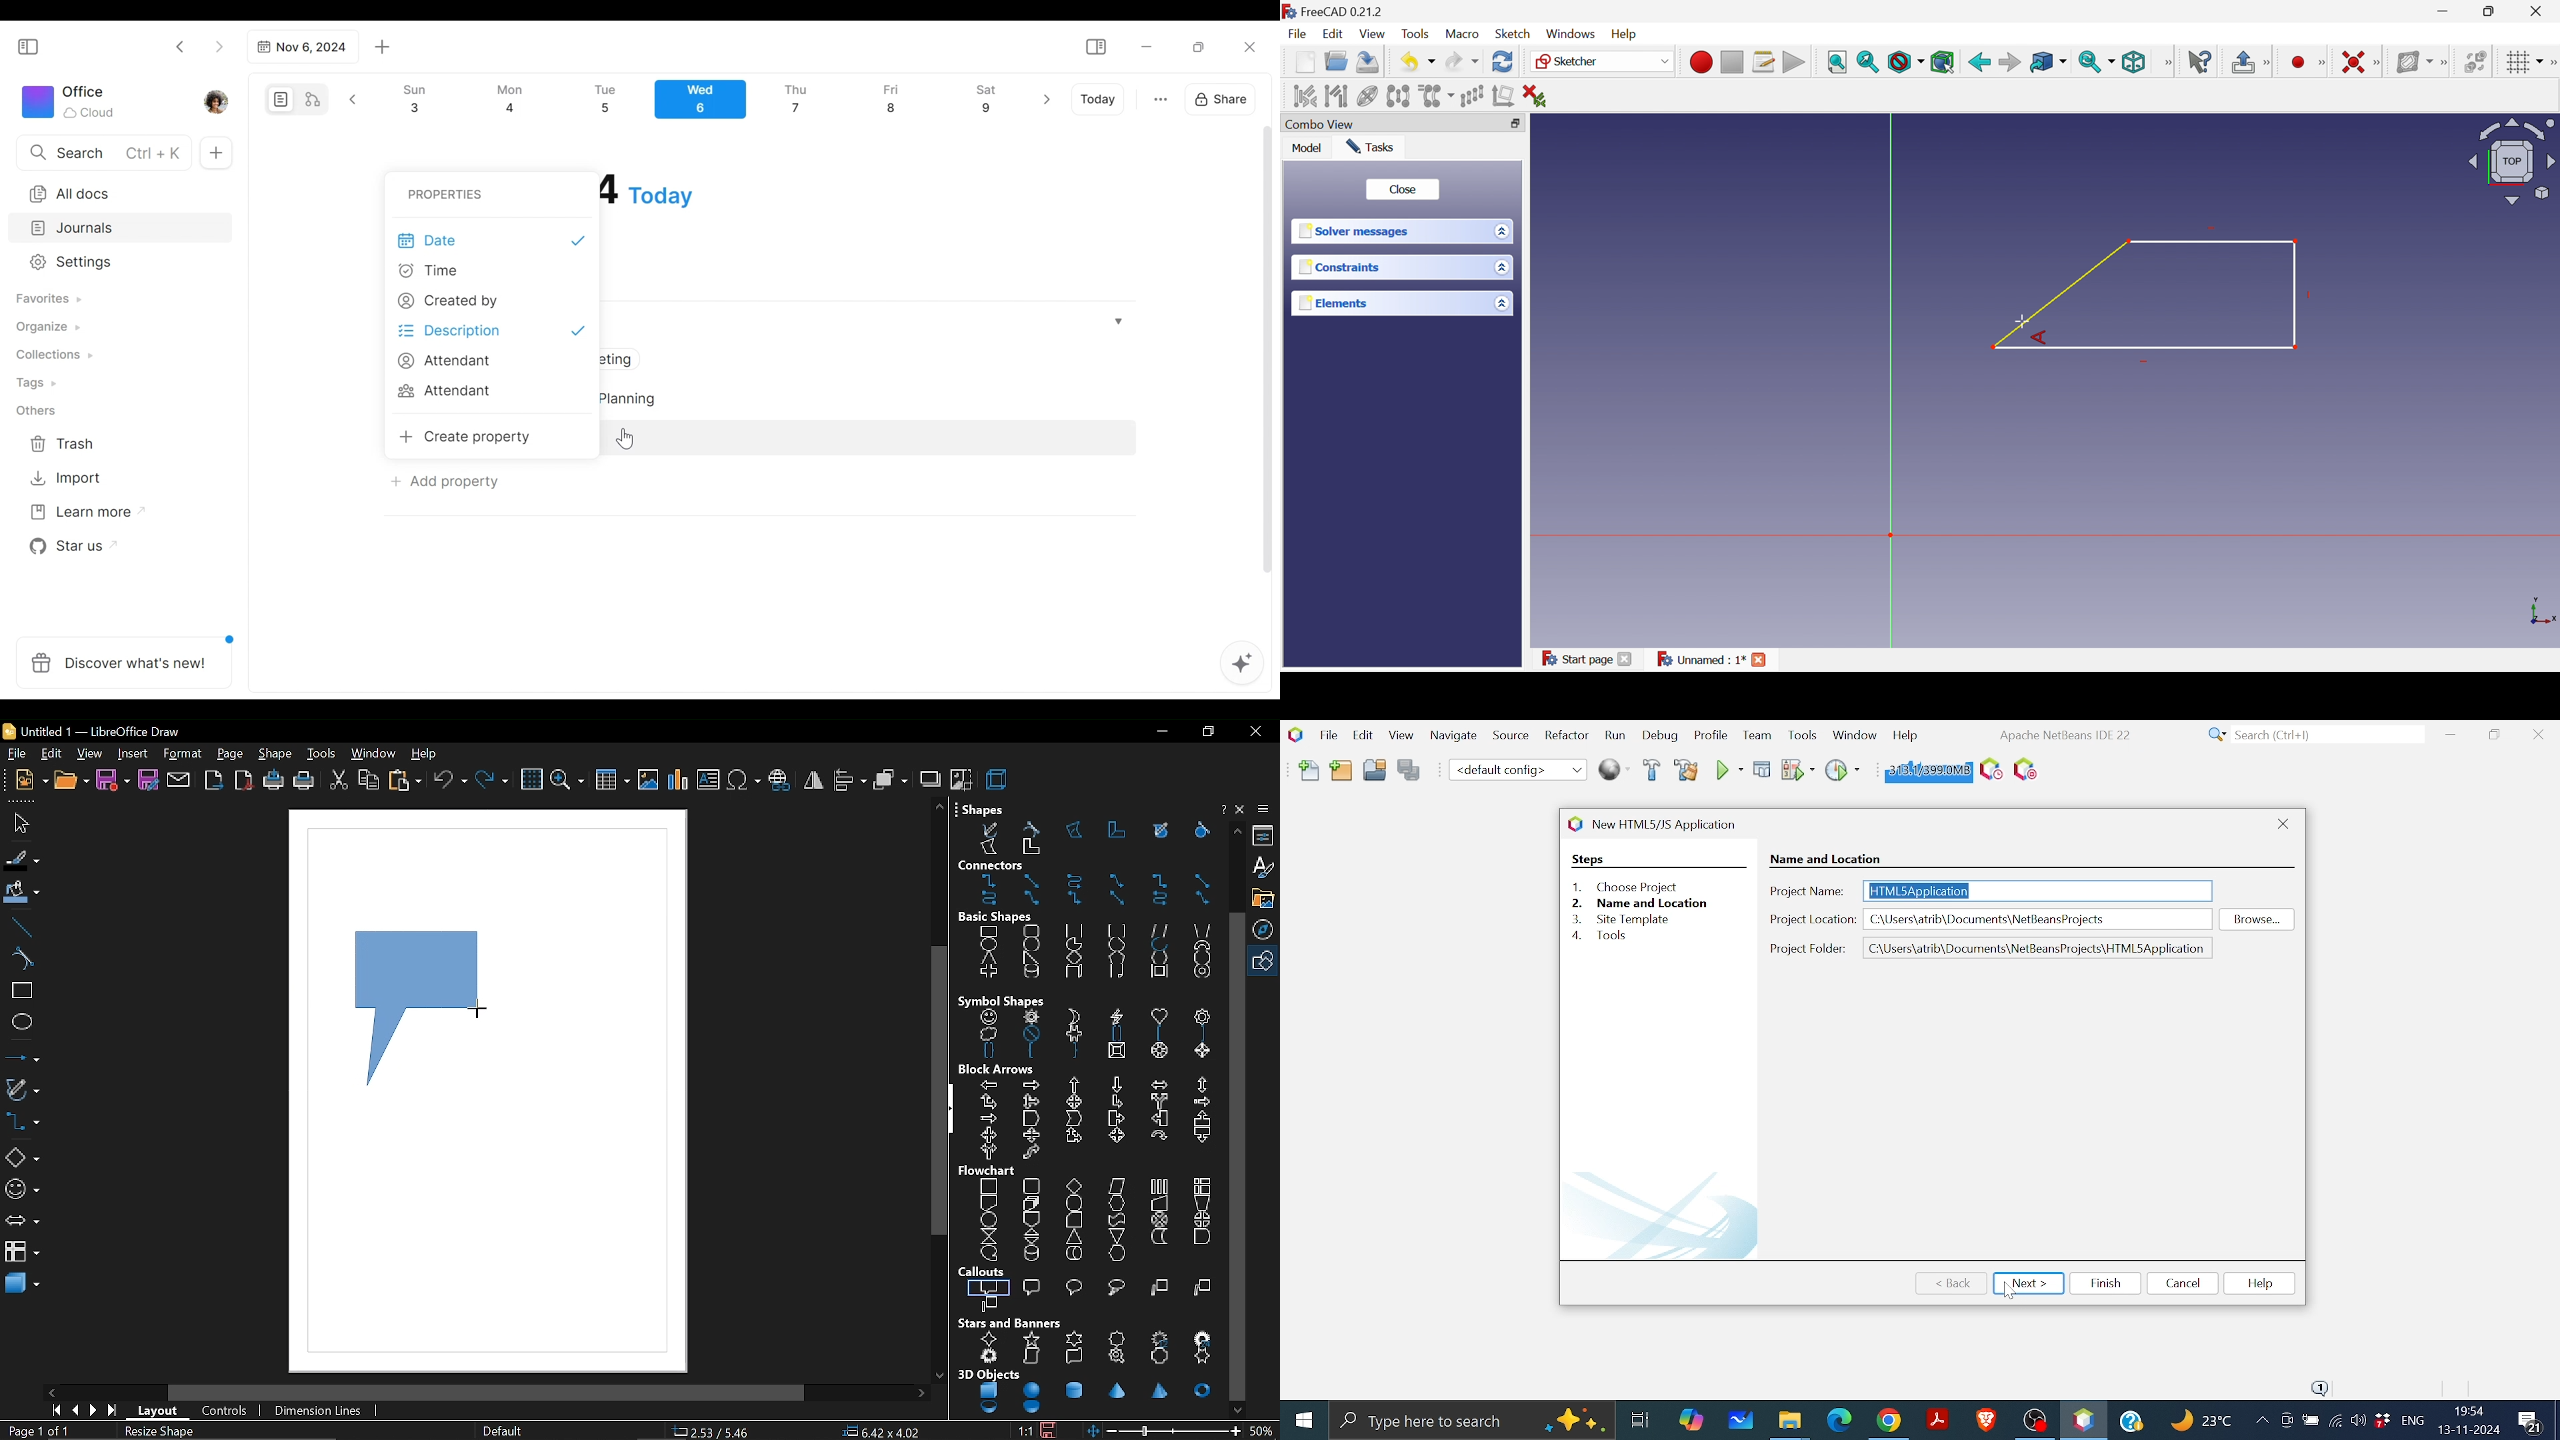  I want to click on align, so click(848, 780).